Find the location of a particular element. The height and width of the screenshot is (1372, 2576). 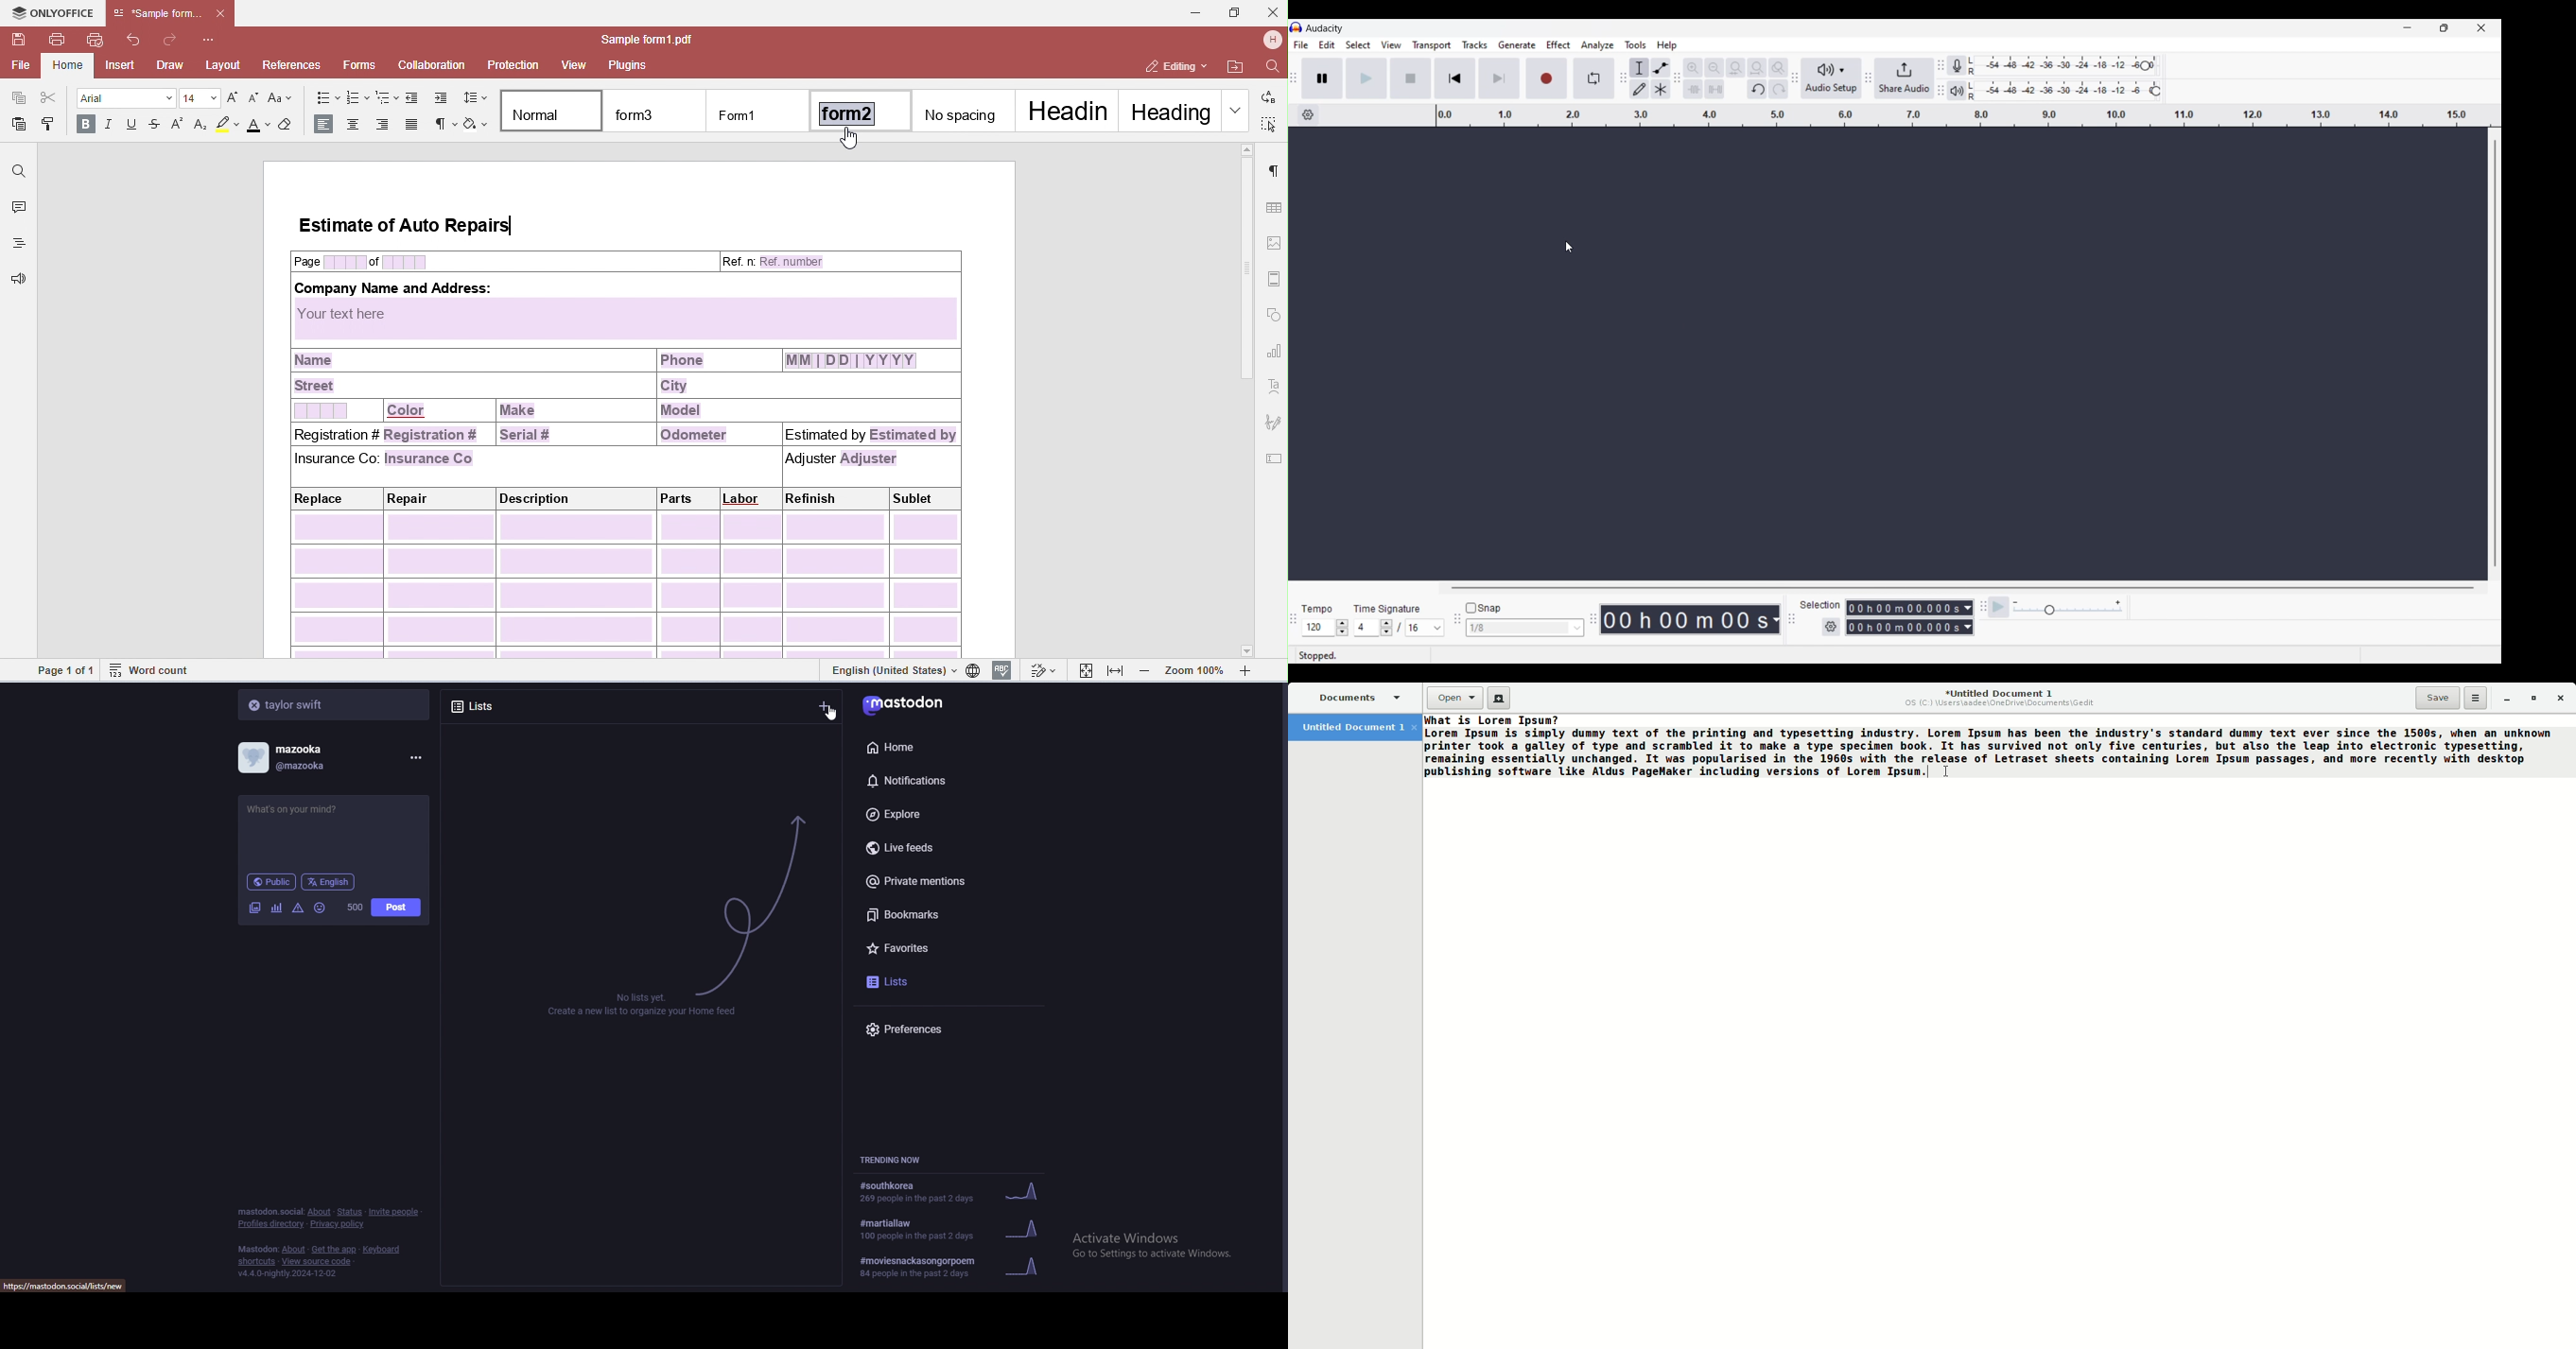

Increase/Decrease tempo is located at coordinates (1342, 628).